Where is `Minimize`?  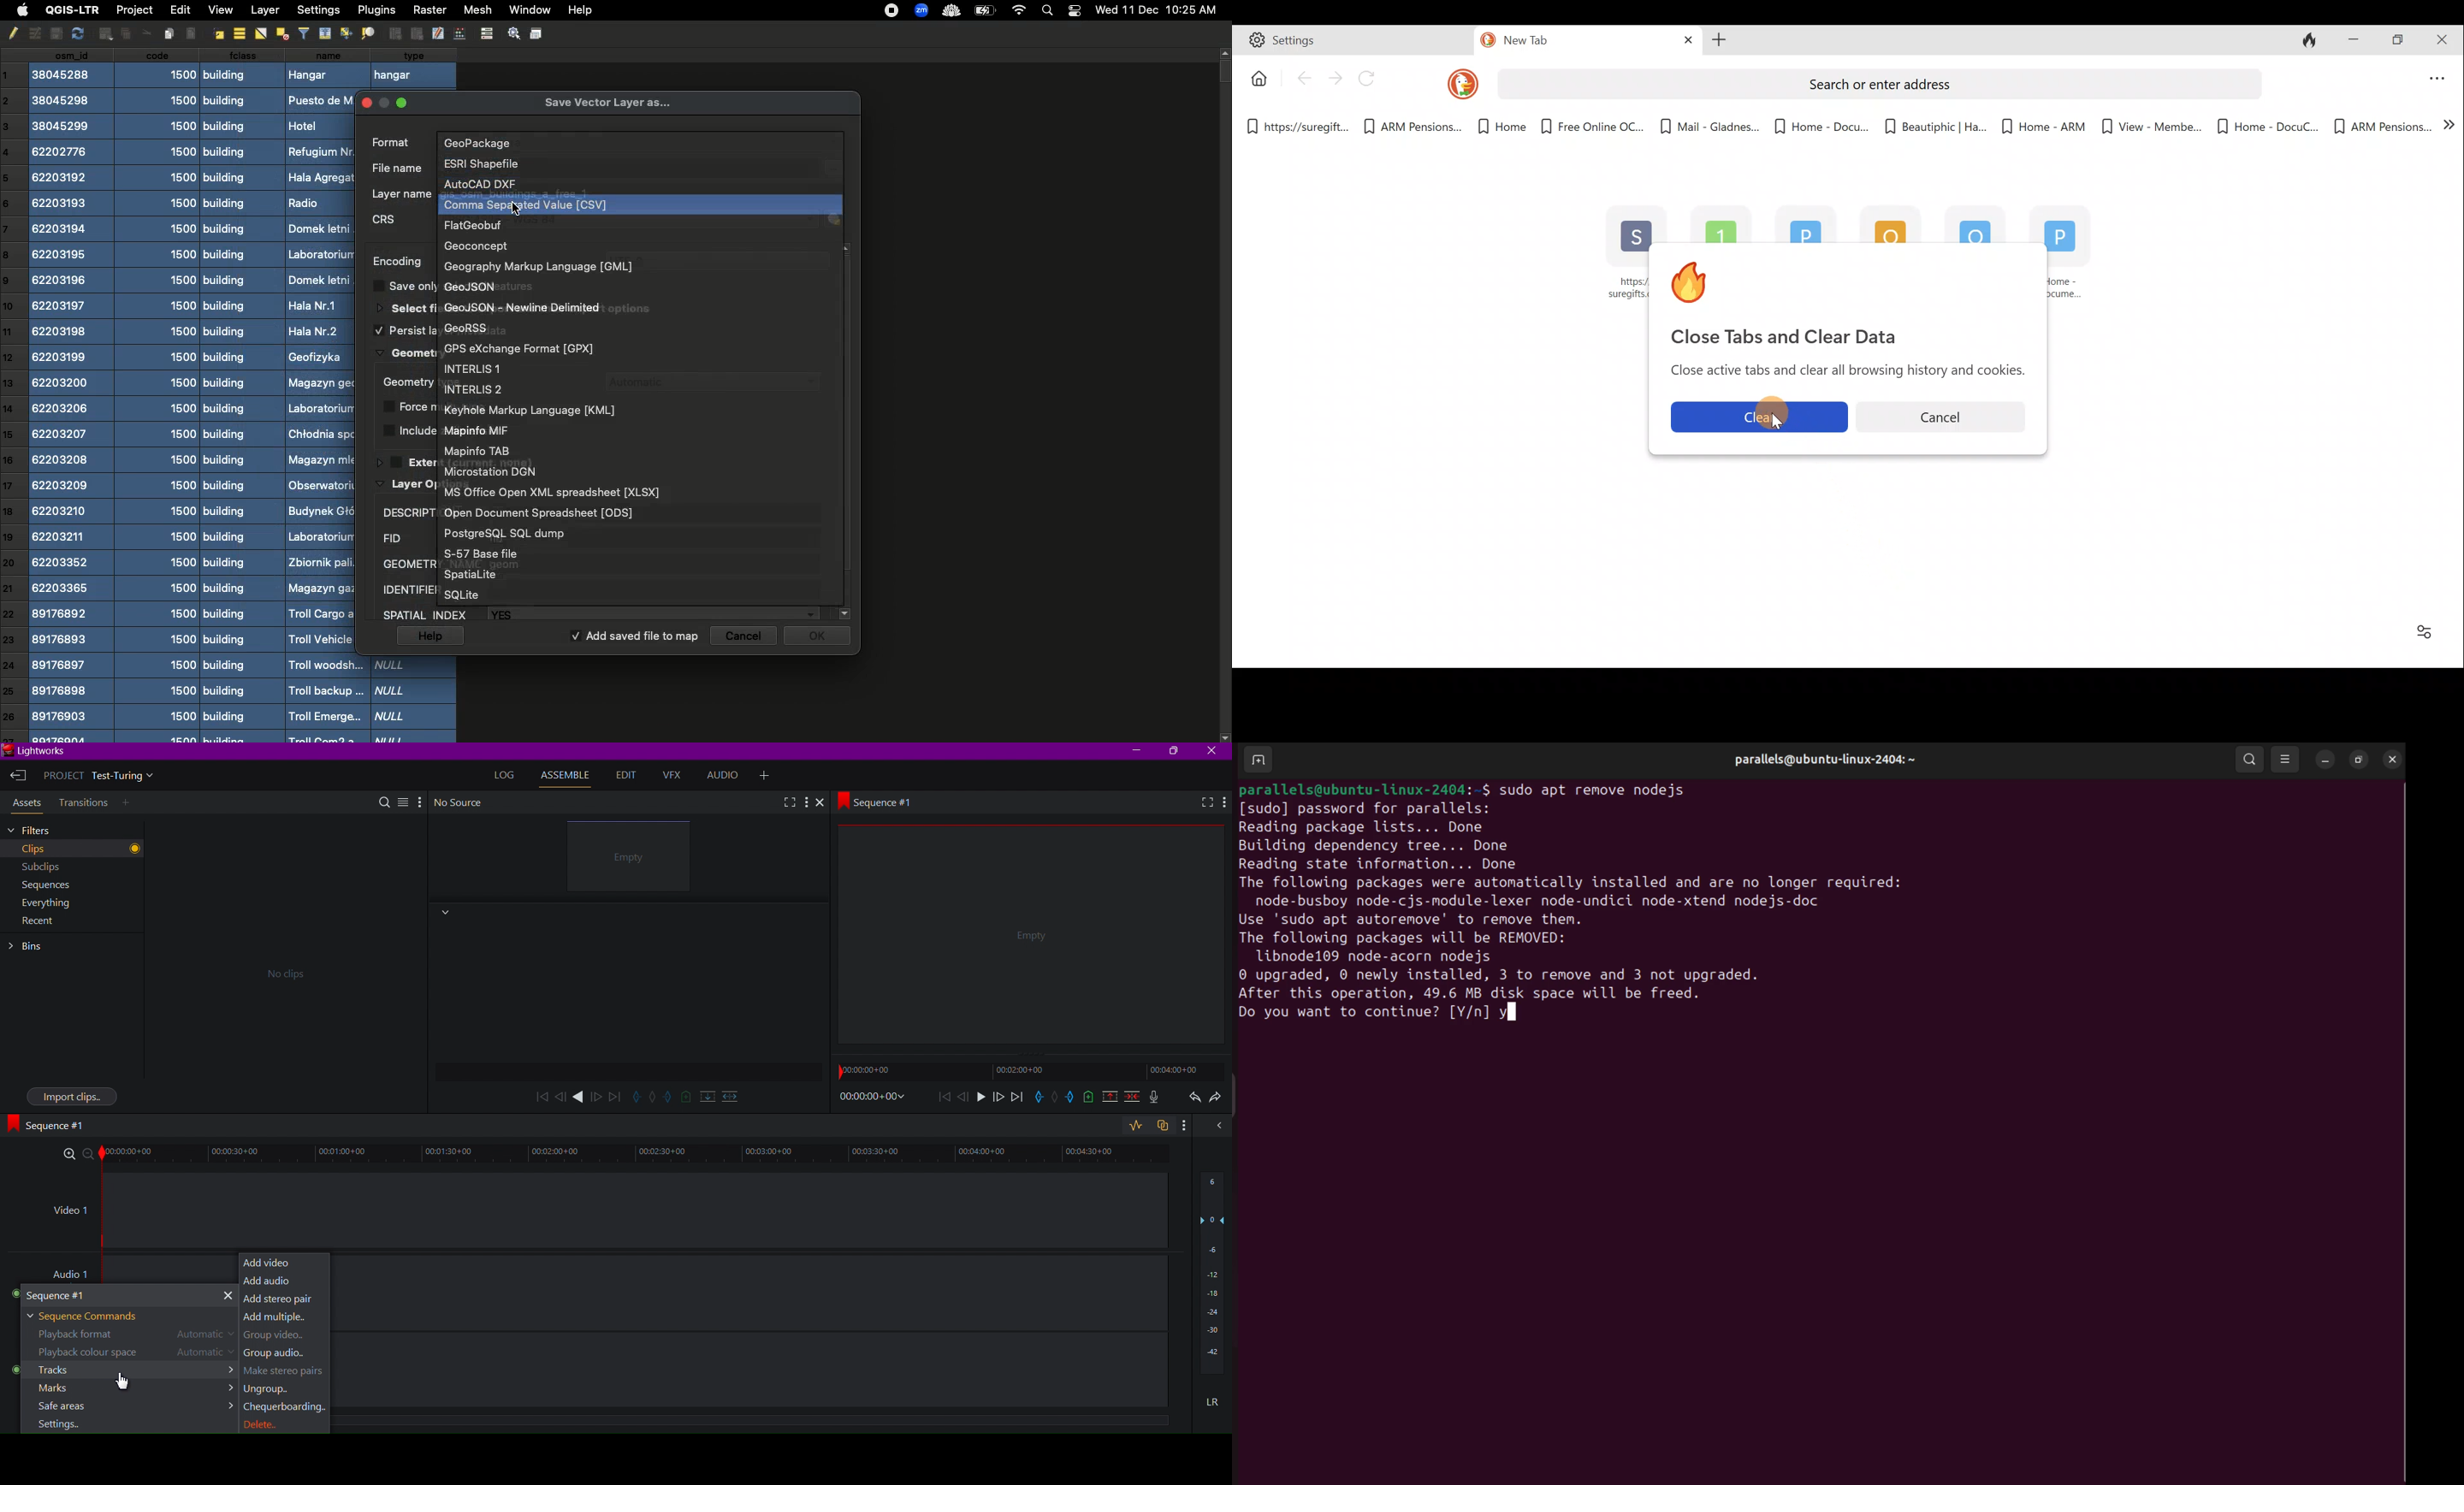 Minimize is located at coordinates (1138, 751).